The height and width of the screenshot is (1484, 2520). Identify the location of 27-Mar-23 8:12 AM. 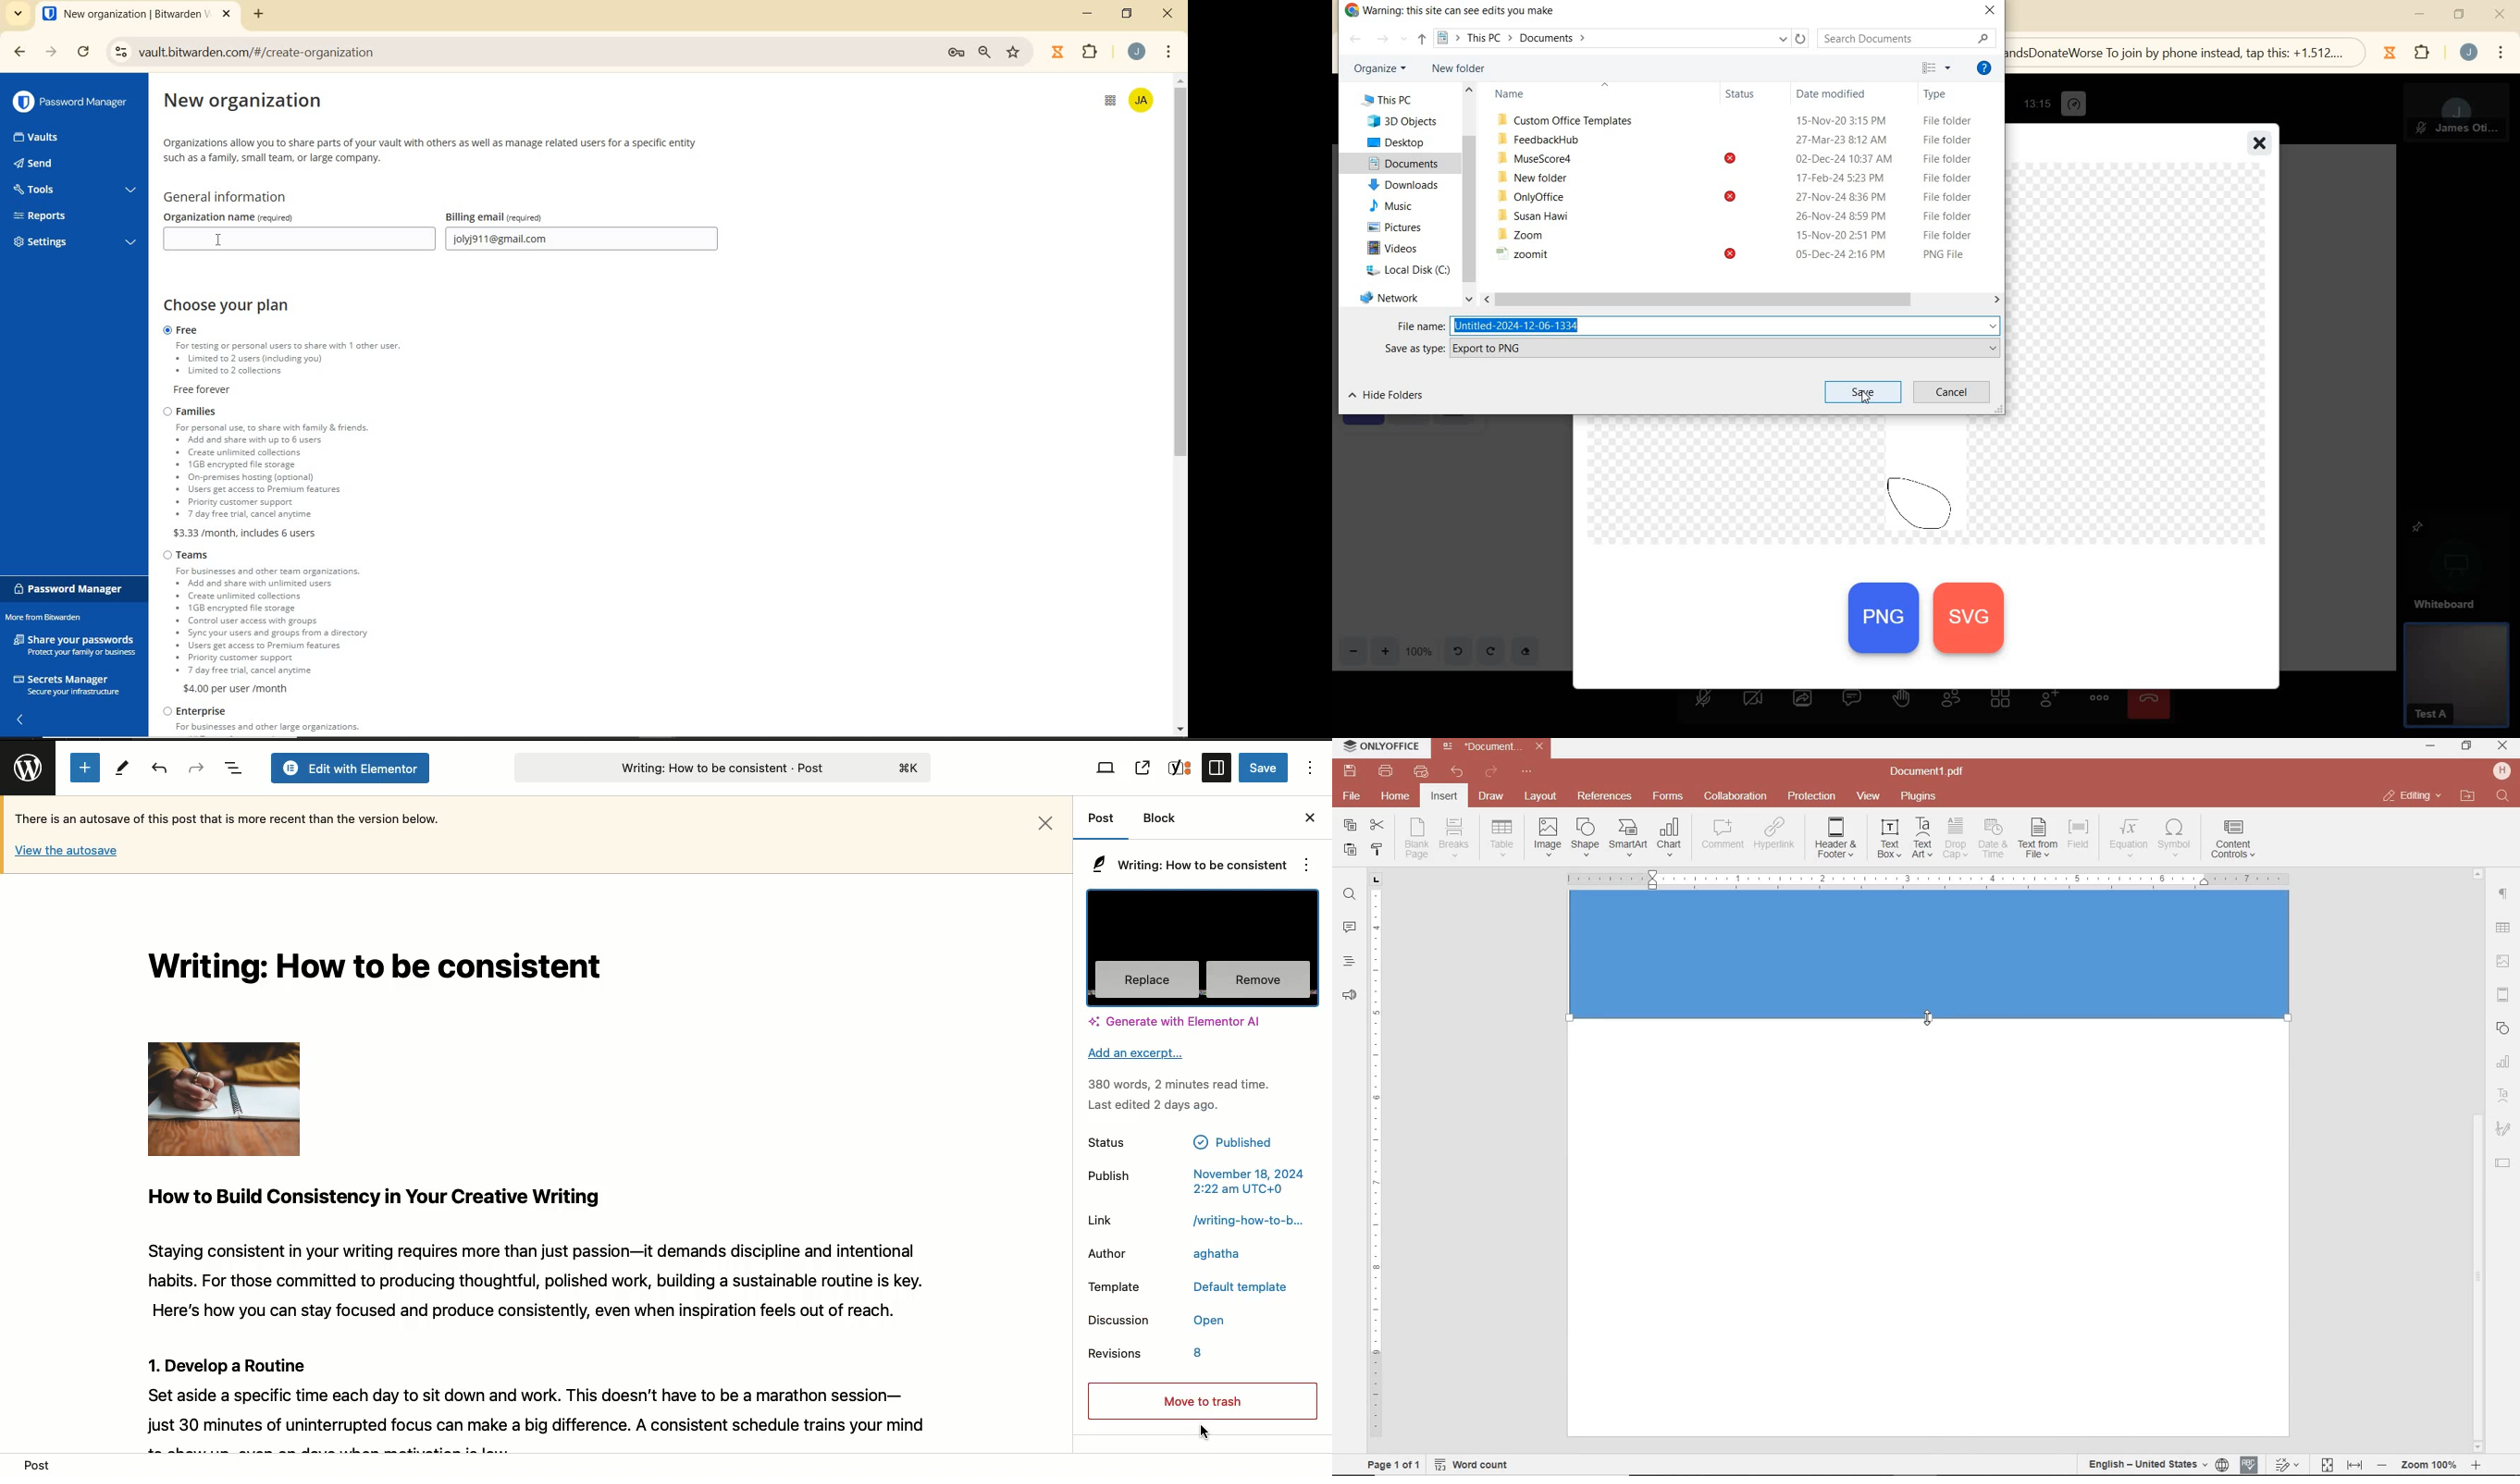
(1839, 139).